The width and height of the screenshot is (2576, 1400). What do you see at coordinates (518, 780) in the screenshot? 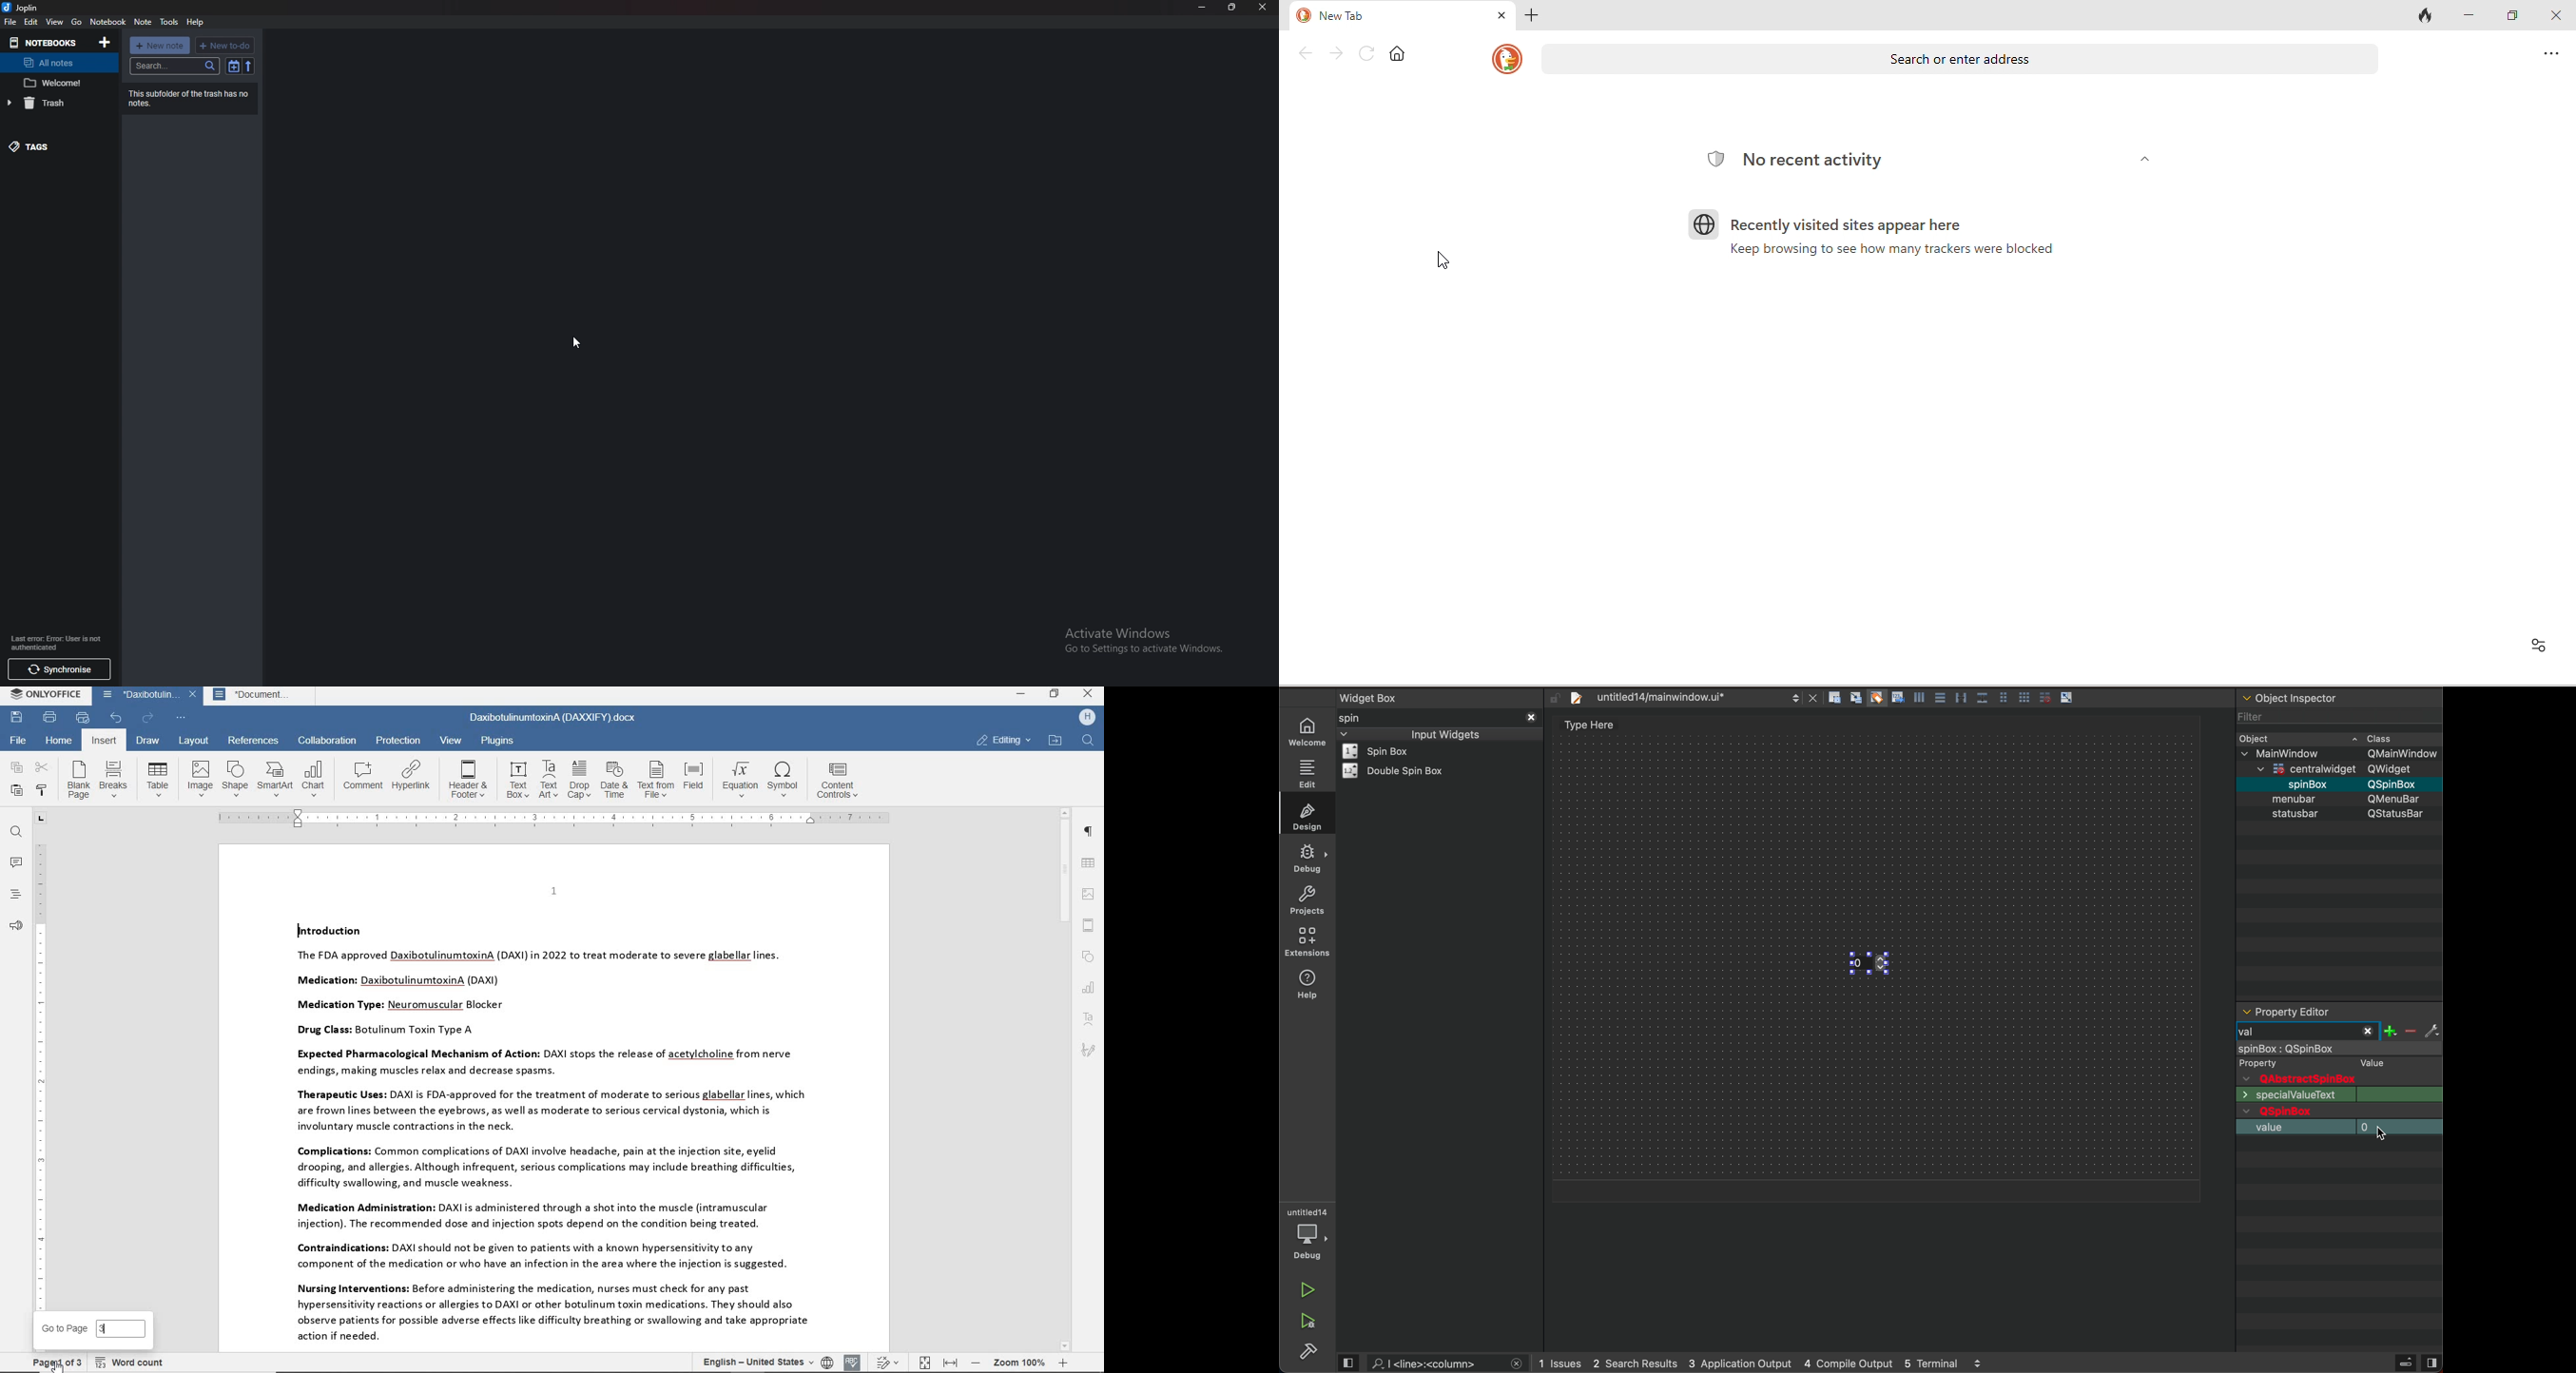
I see `text box` at bounding box center [518, 780].